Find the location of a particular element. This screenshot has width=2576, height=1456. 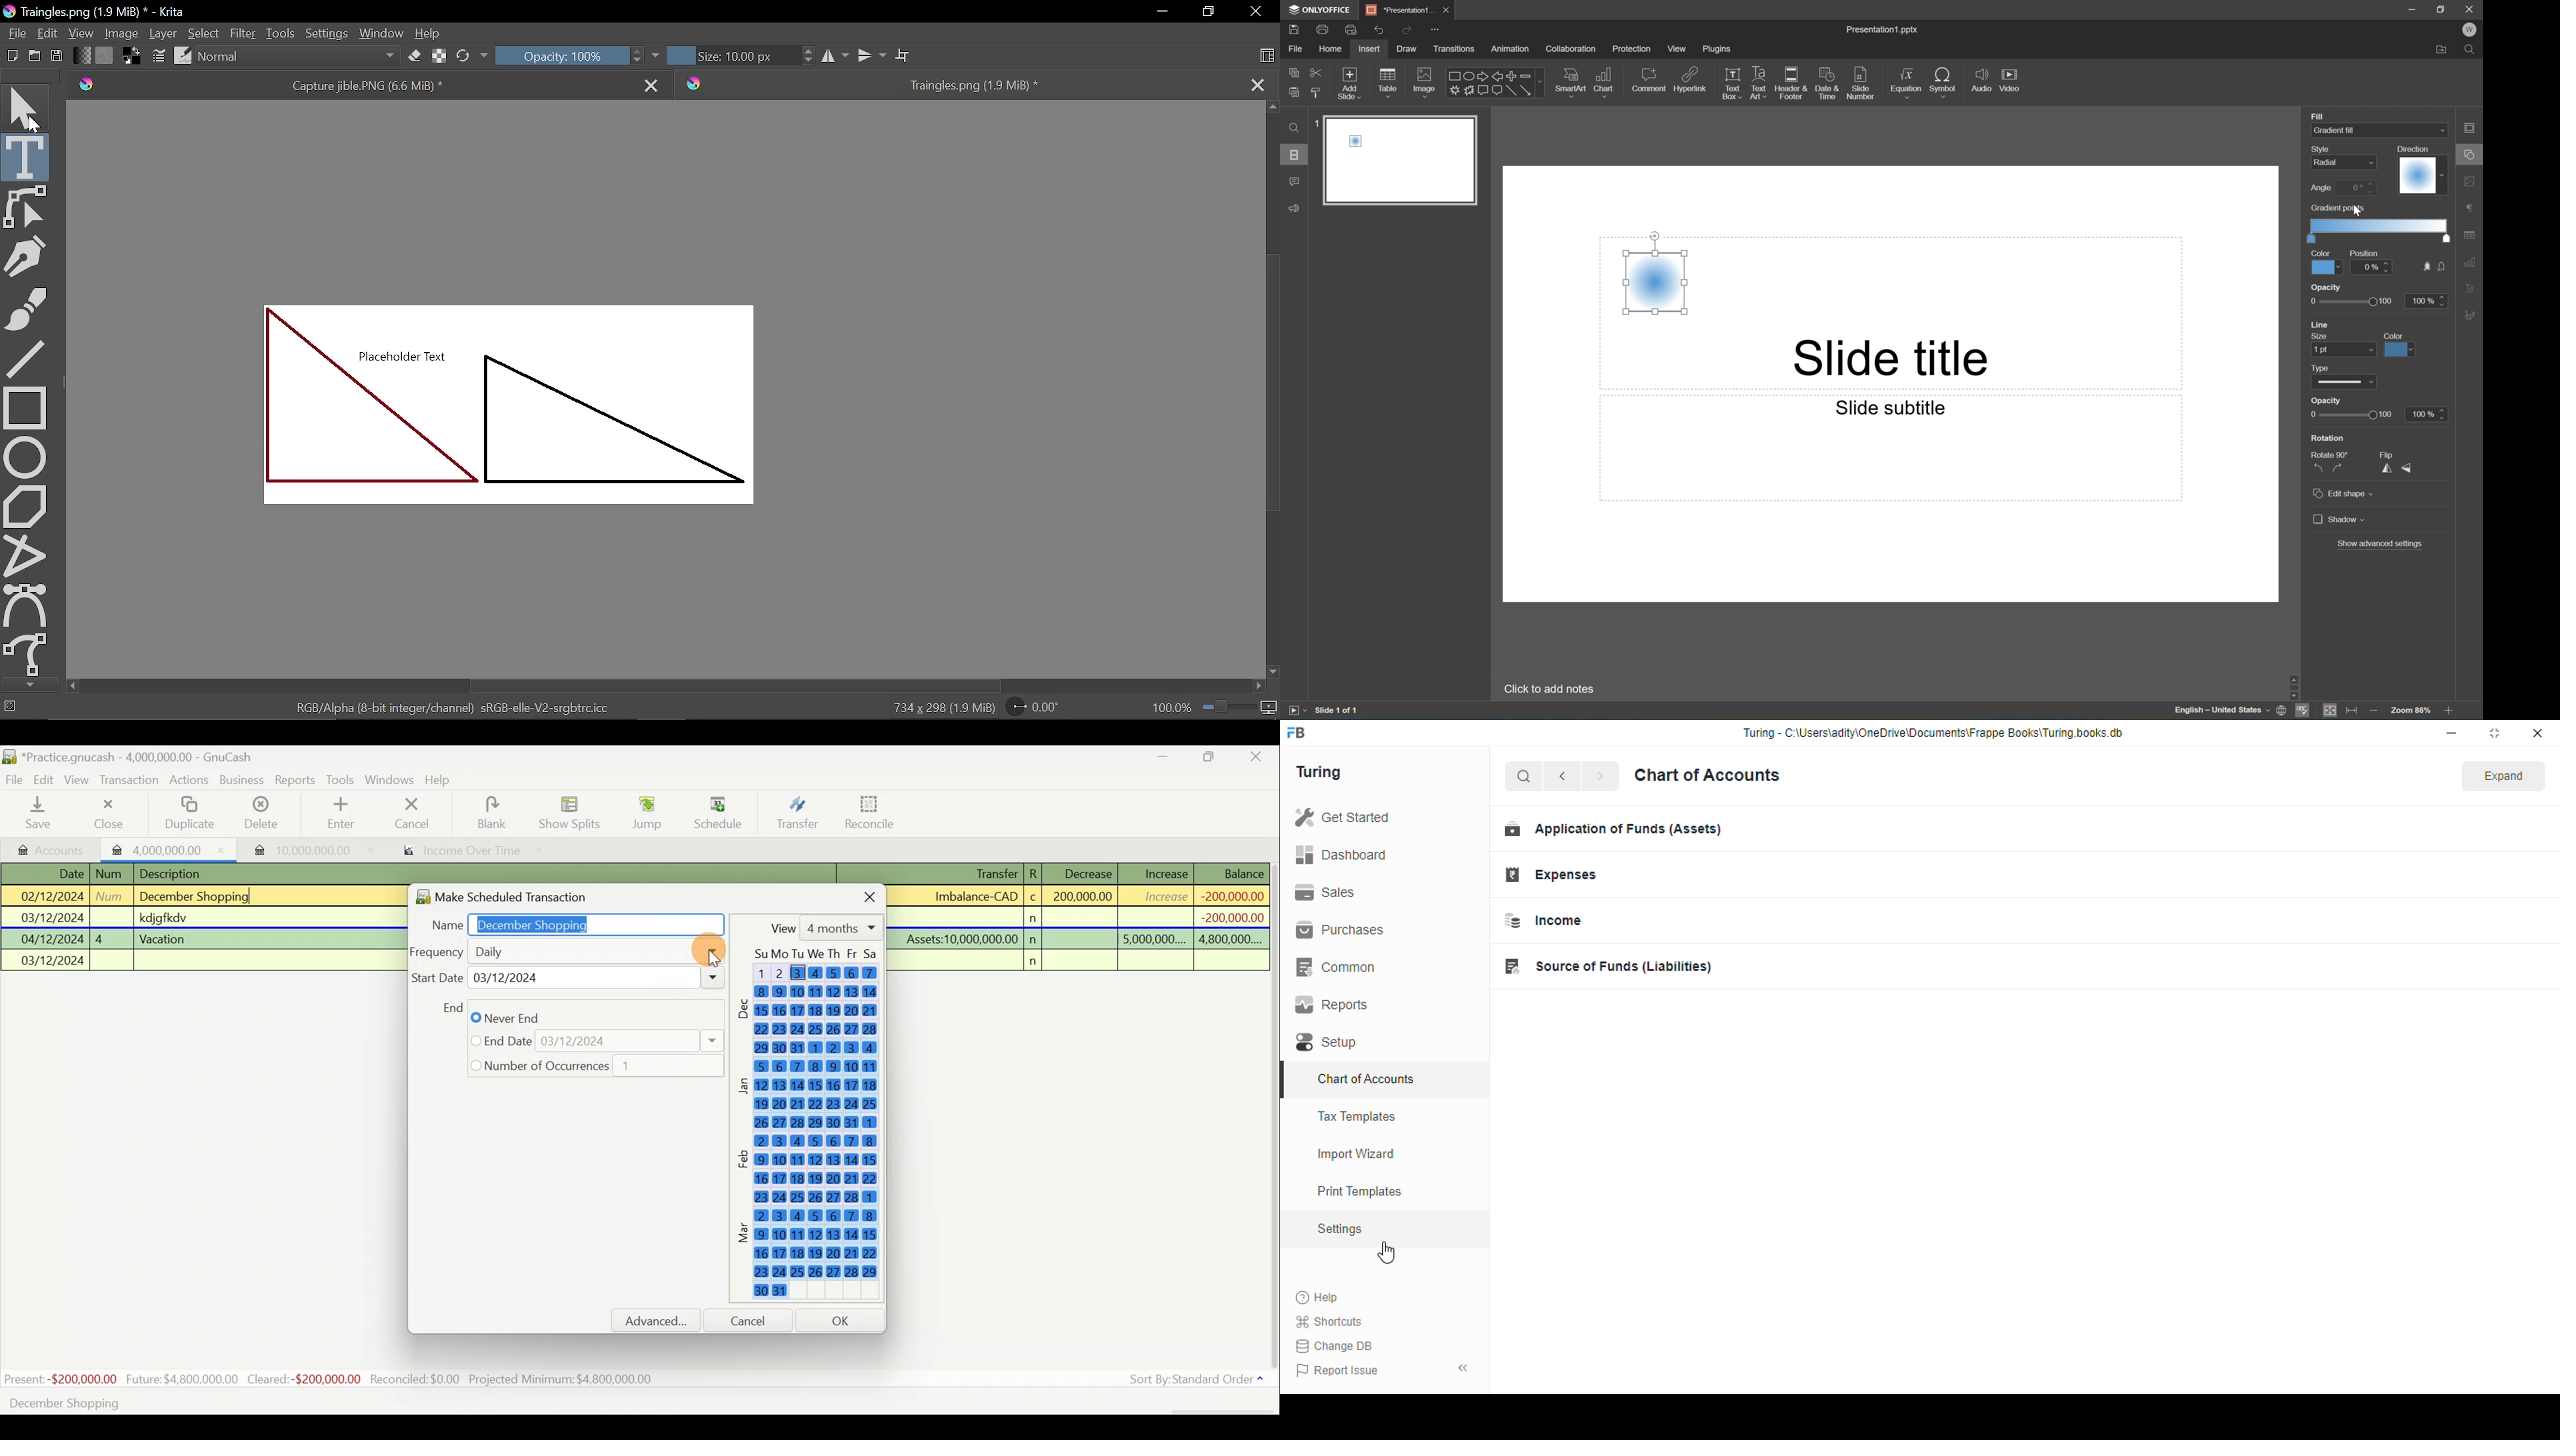

File is located at coordinates (16, 34).